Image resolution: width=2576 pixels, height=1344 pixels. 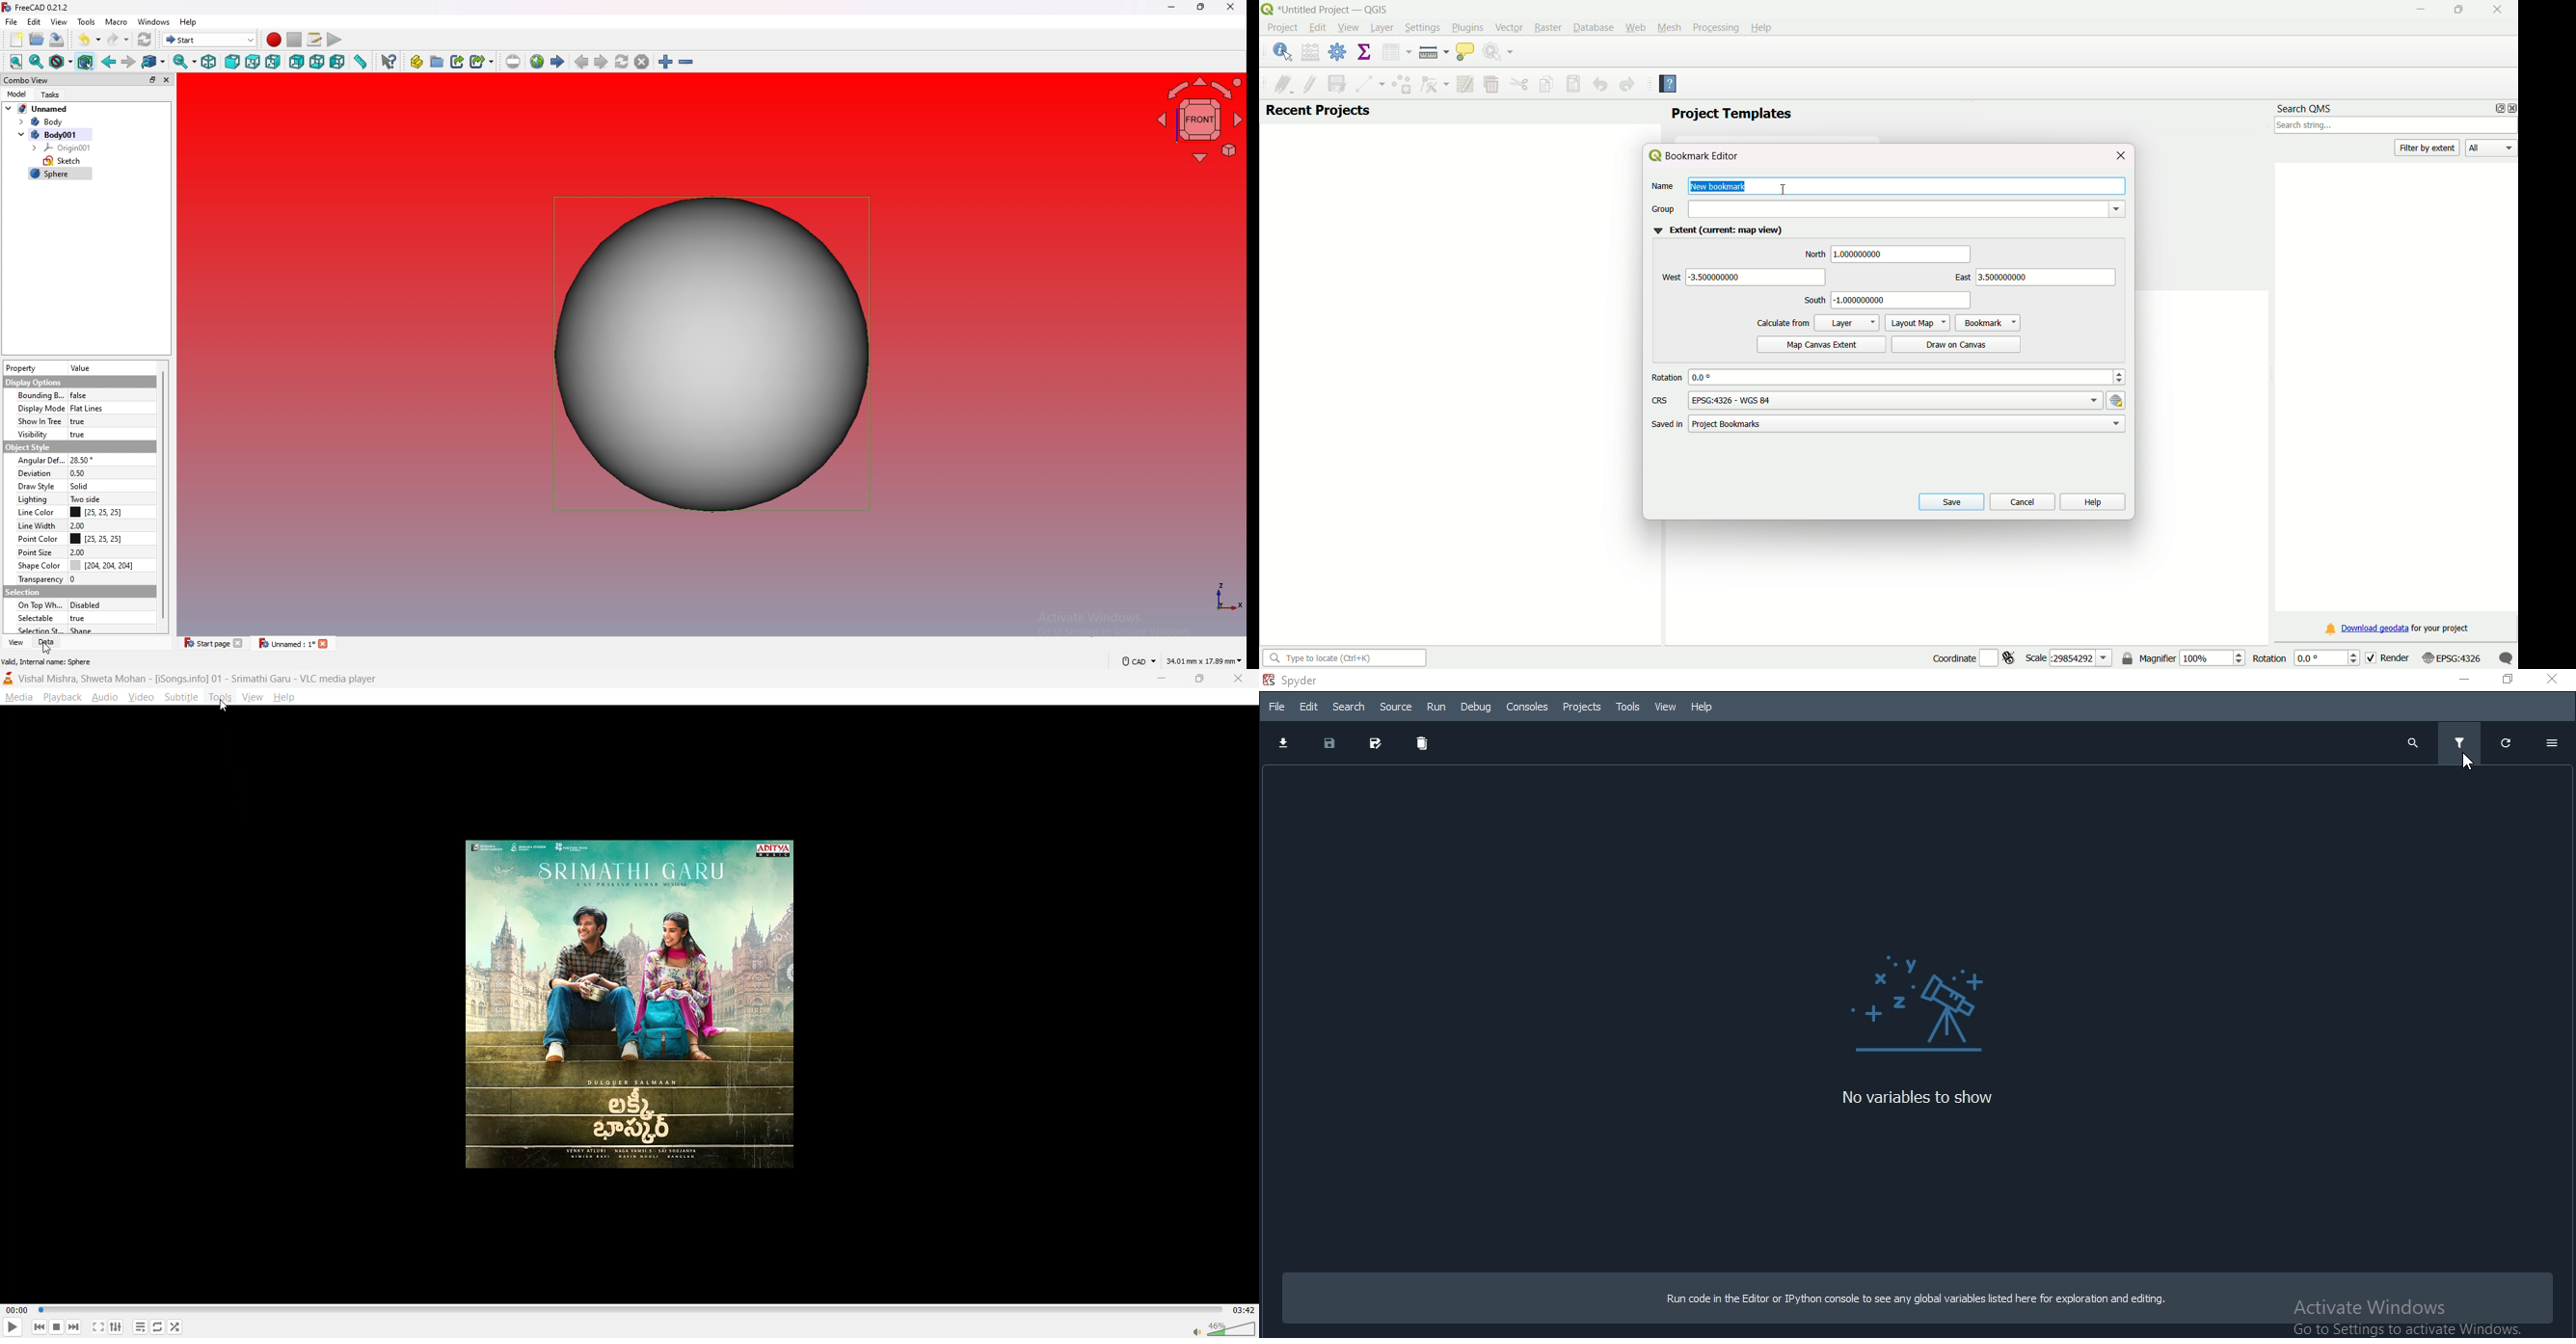 What do you see at coordinates (34, 382) in the screenshot?
I see `display options` at bounding box center [34, 382].